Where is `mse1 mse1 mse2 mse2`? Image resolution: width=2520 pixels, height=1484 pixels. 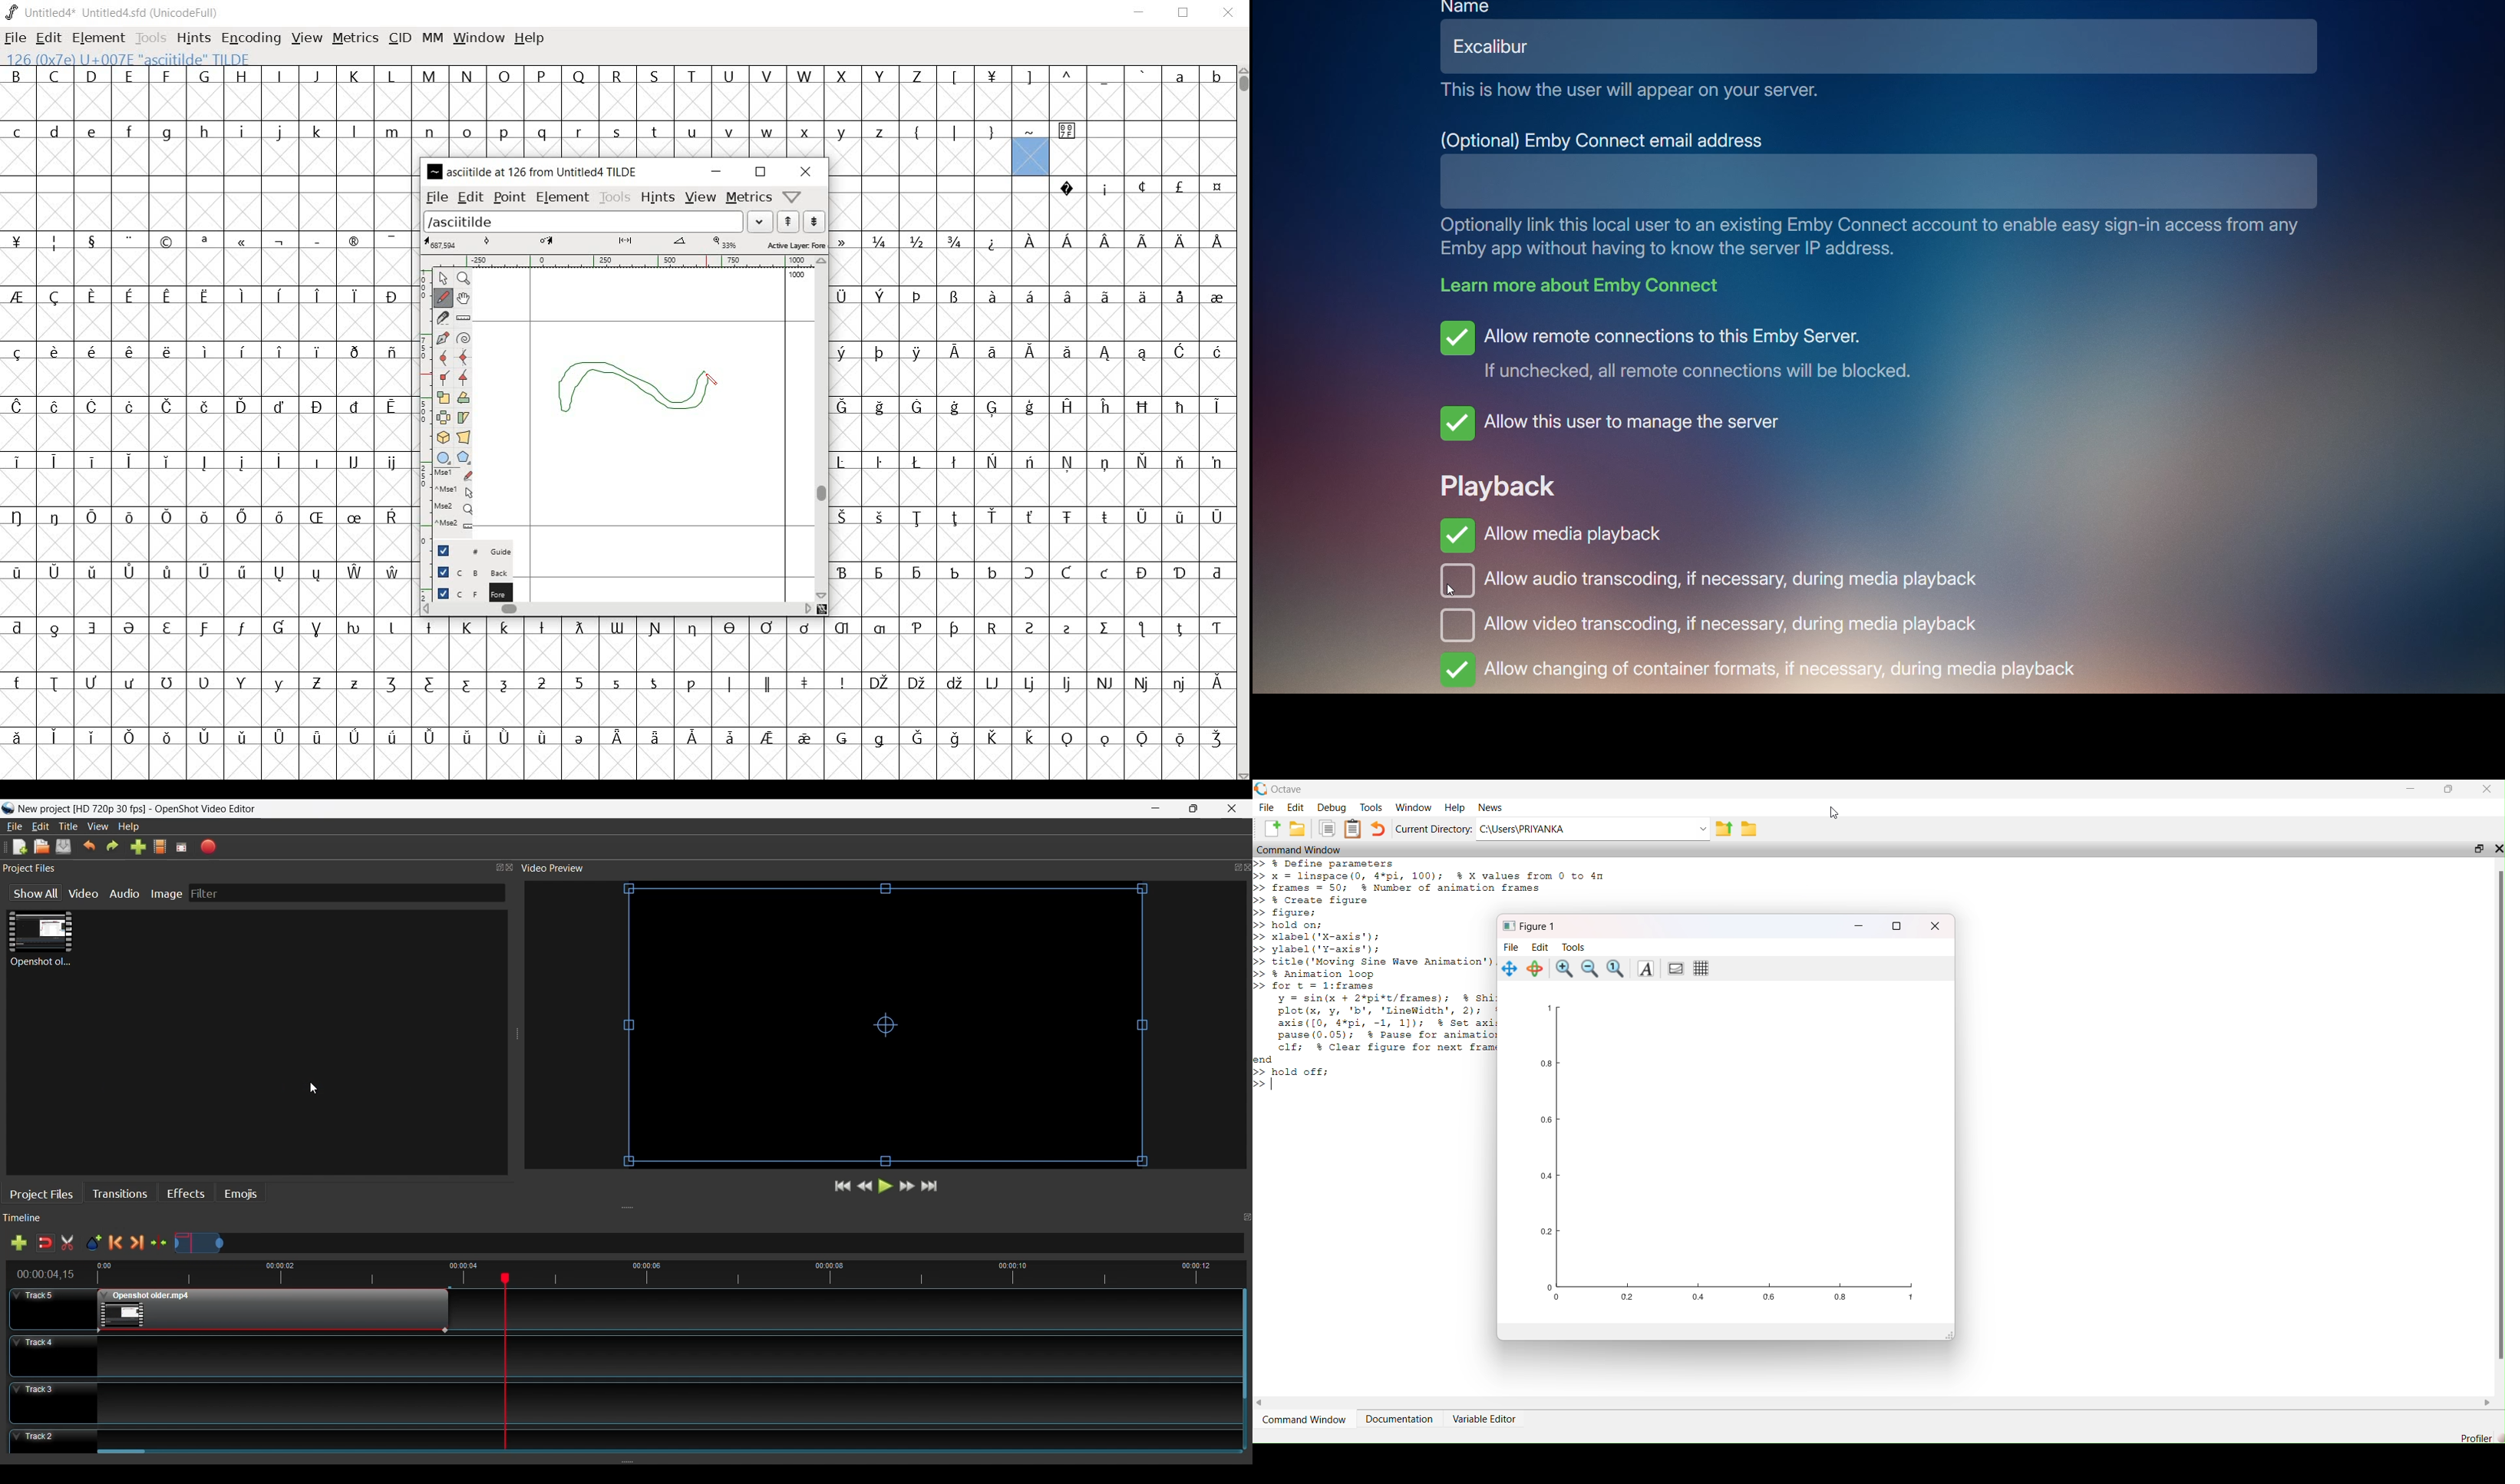 mse1 mse1 mse2 mse2 is located at coordinates (447, 502).